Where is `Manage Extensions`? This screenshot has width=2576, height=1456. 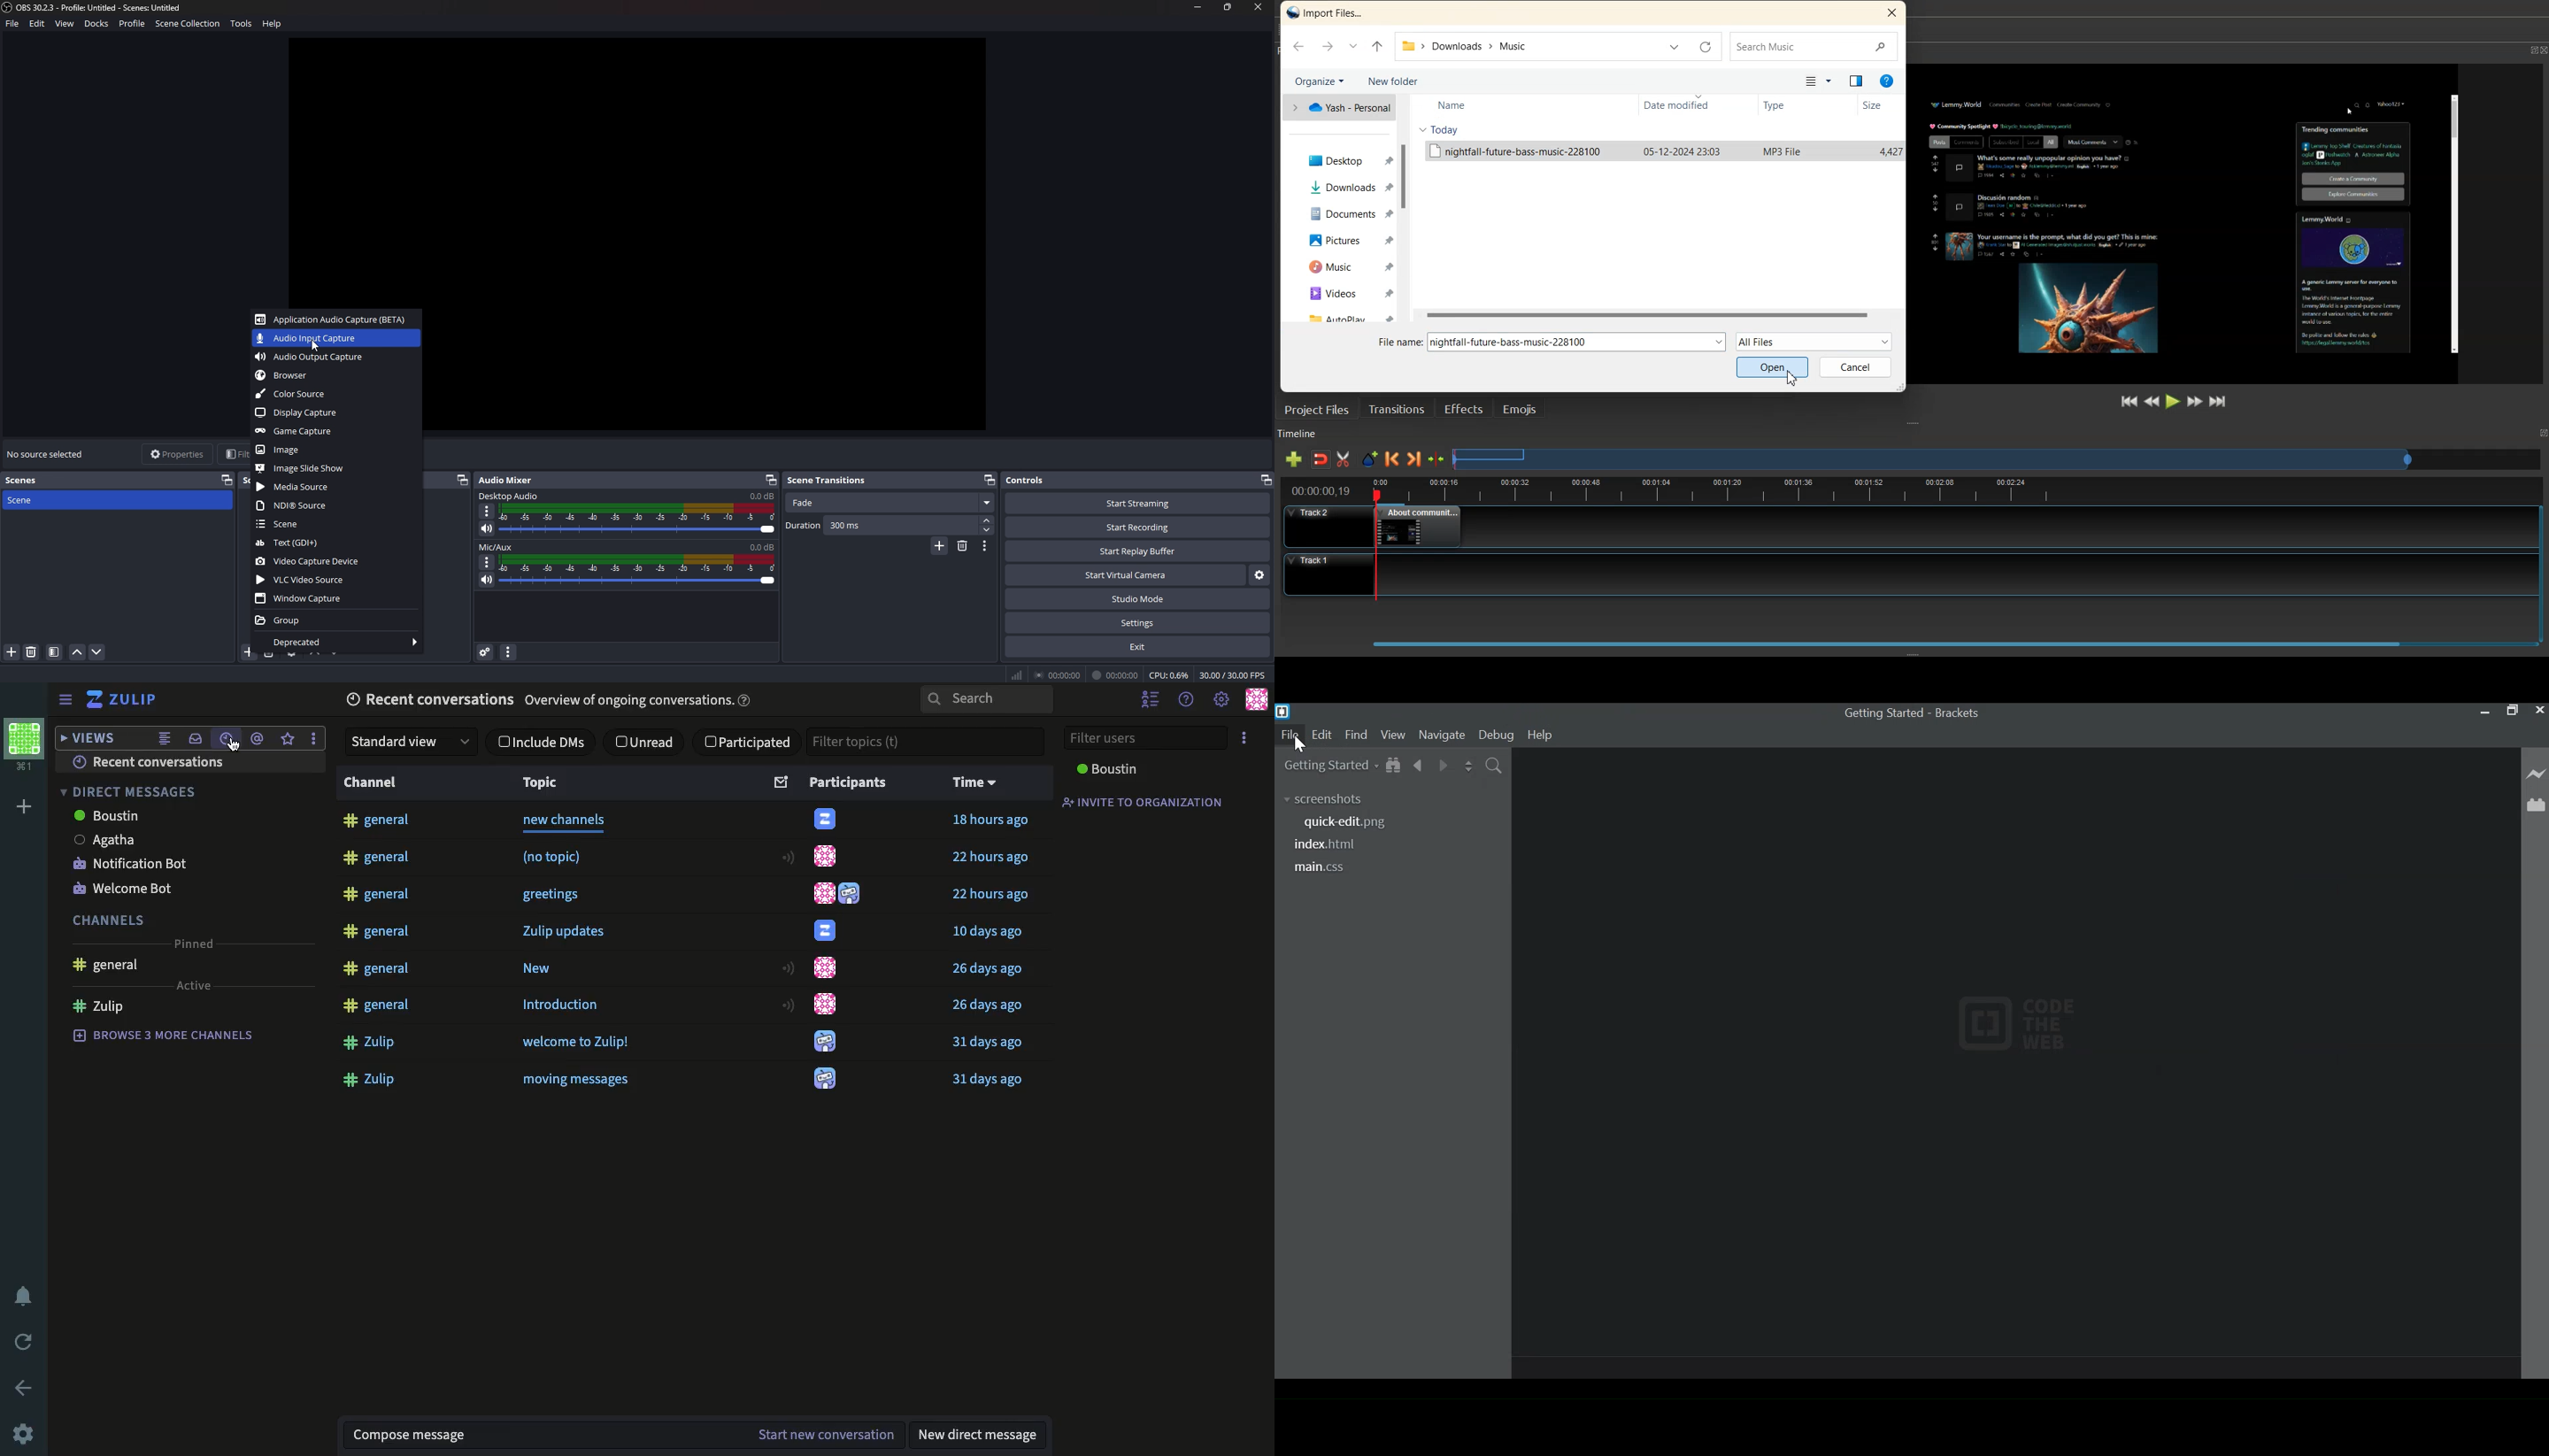 Manage Extensions is located at coordinates (2536, 805).